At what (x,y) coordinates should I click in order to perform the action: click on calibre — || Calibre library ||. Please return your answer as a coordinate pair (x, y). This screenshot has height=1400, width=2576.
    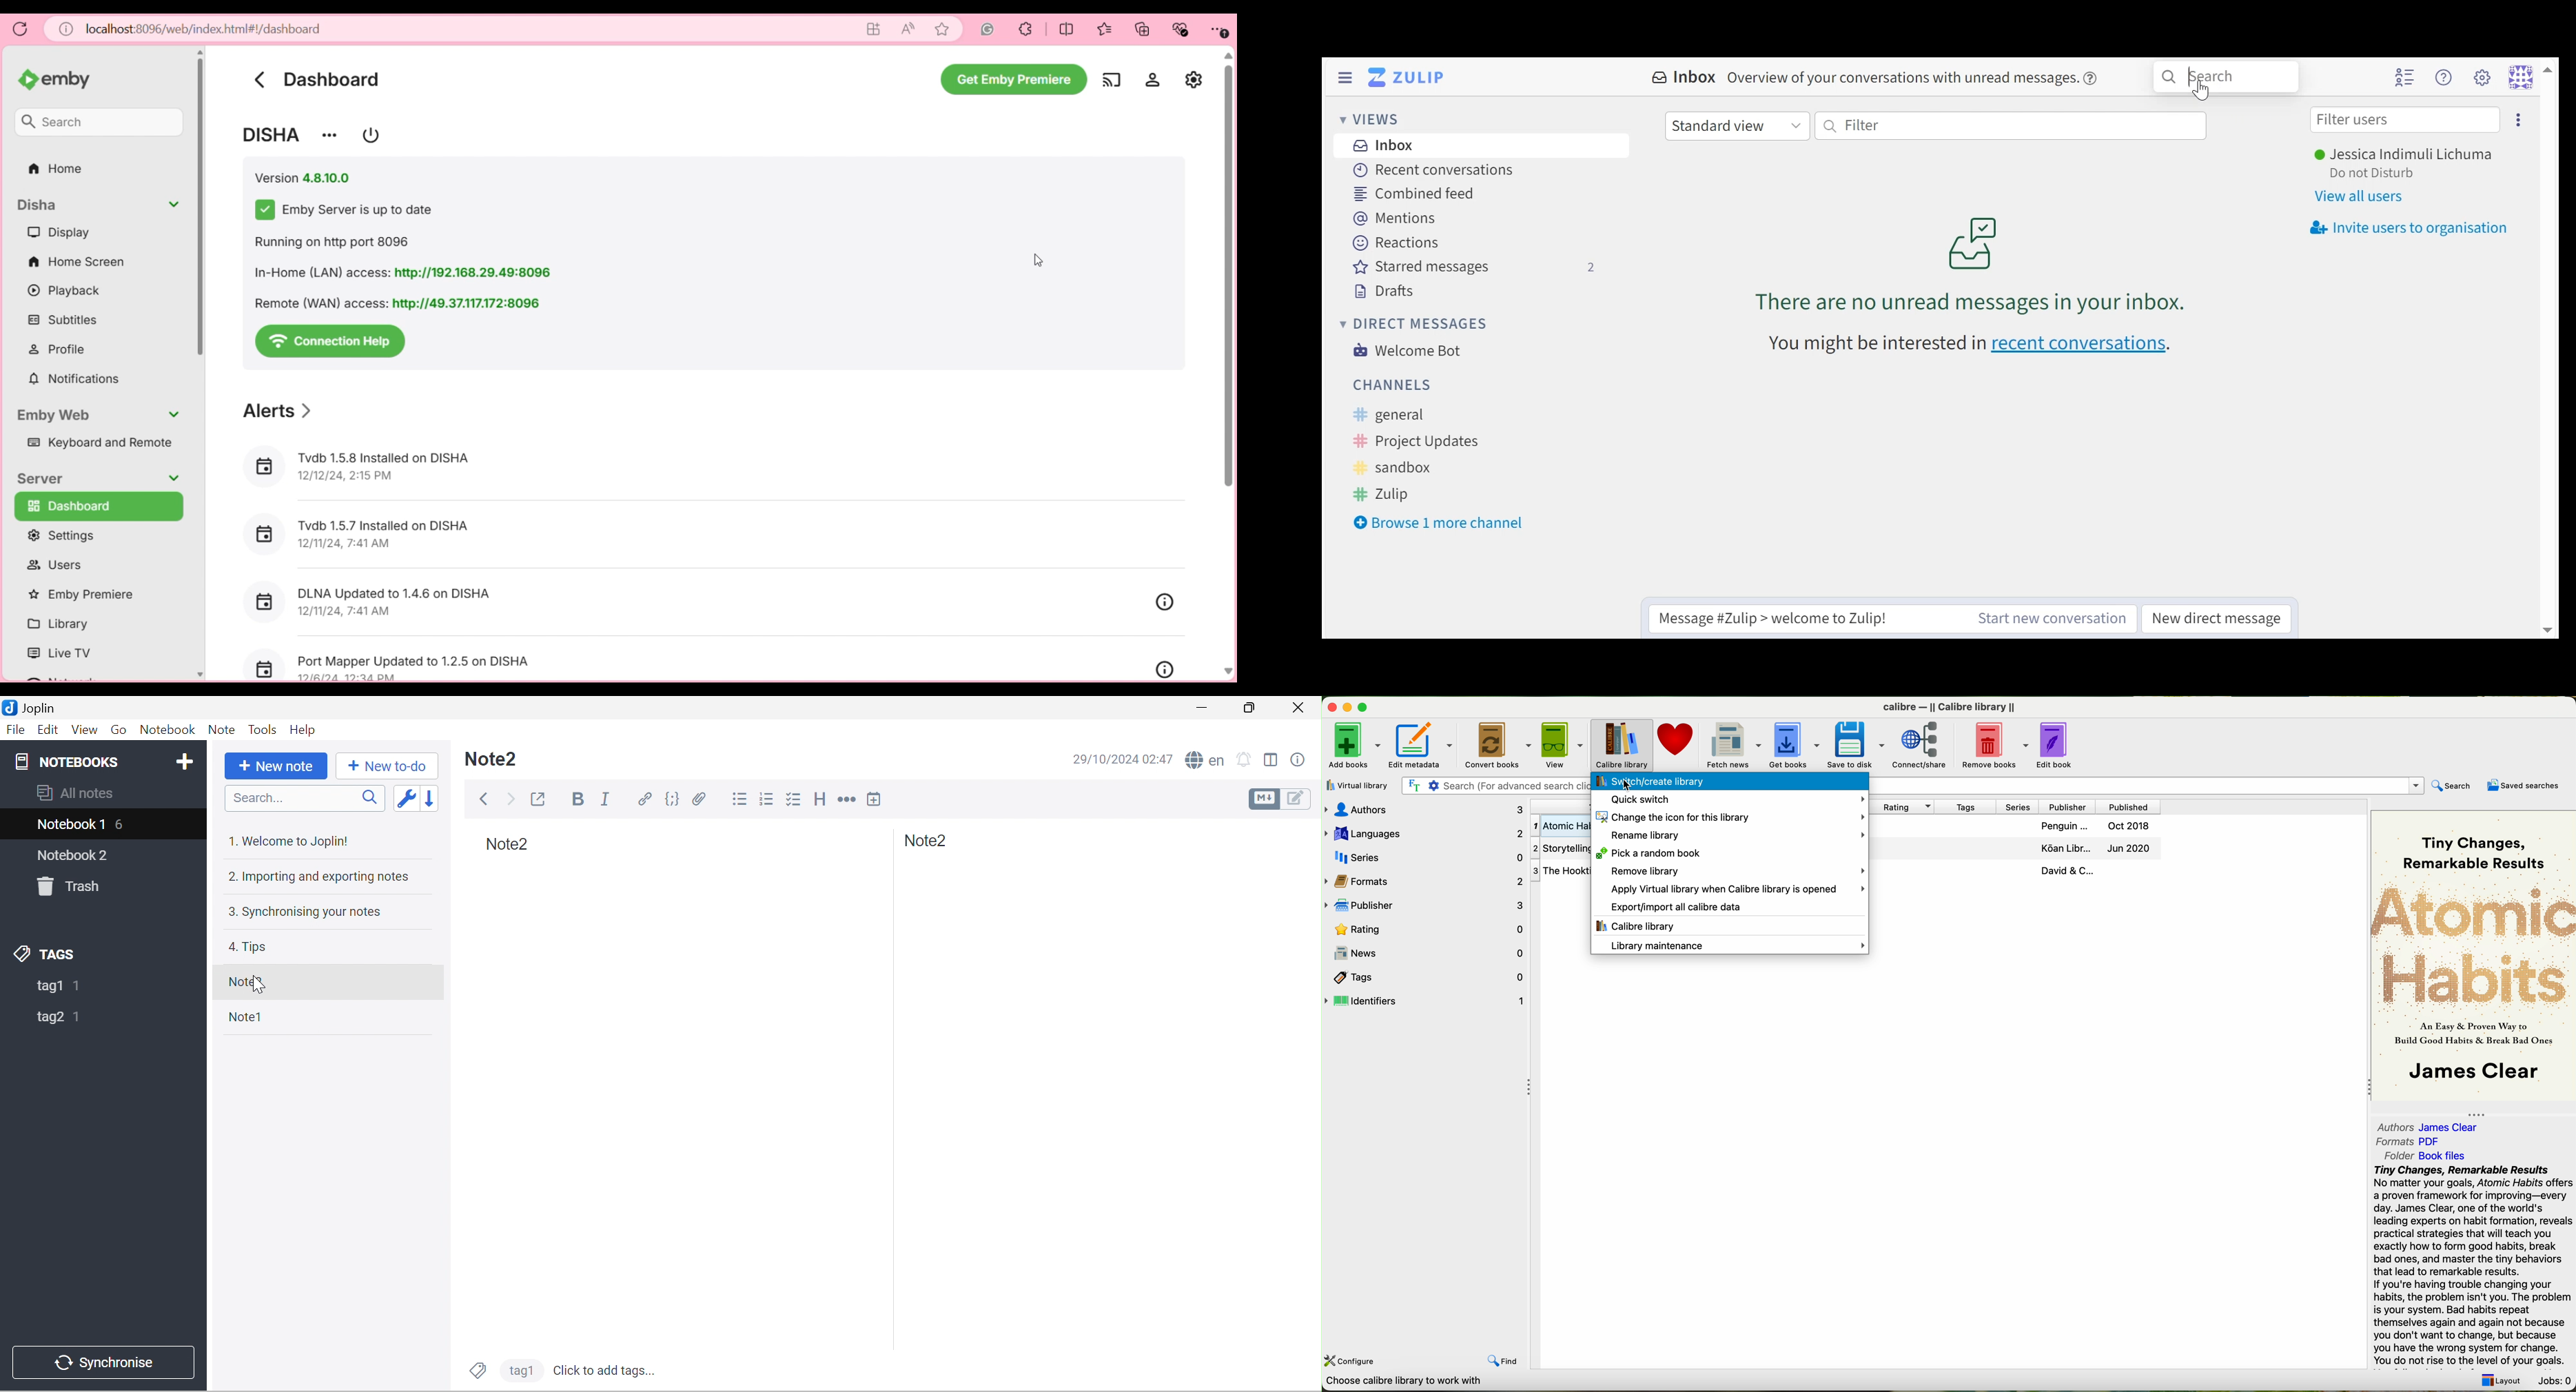
    Looking at the image, I should click on (1952, 706).